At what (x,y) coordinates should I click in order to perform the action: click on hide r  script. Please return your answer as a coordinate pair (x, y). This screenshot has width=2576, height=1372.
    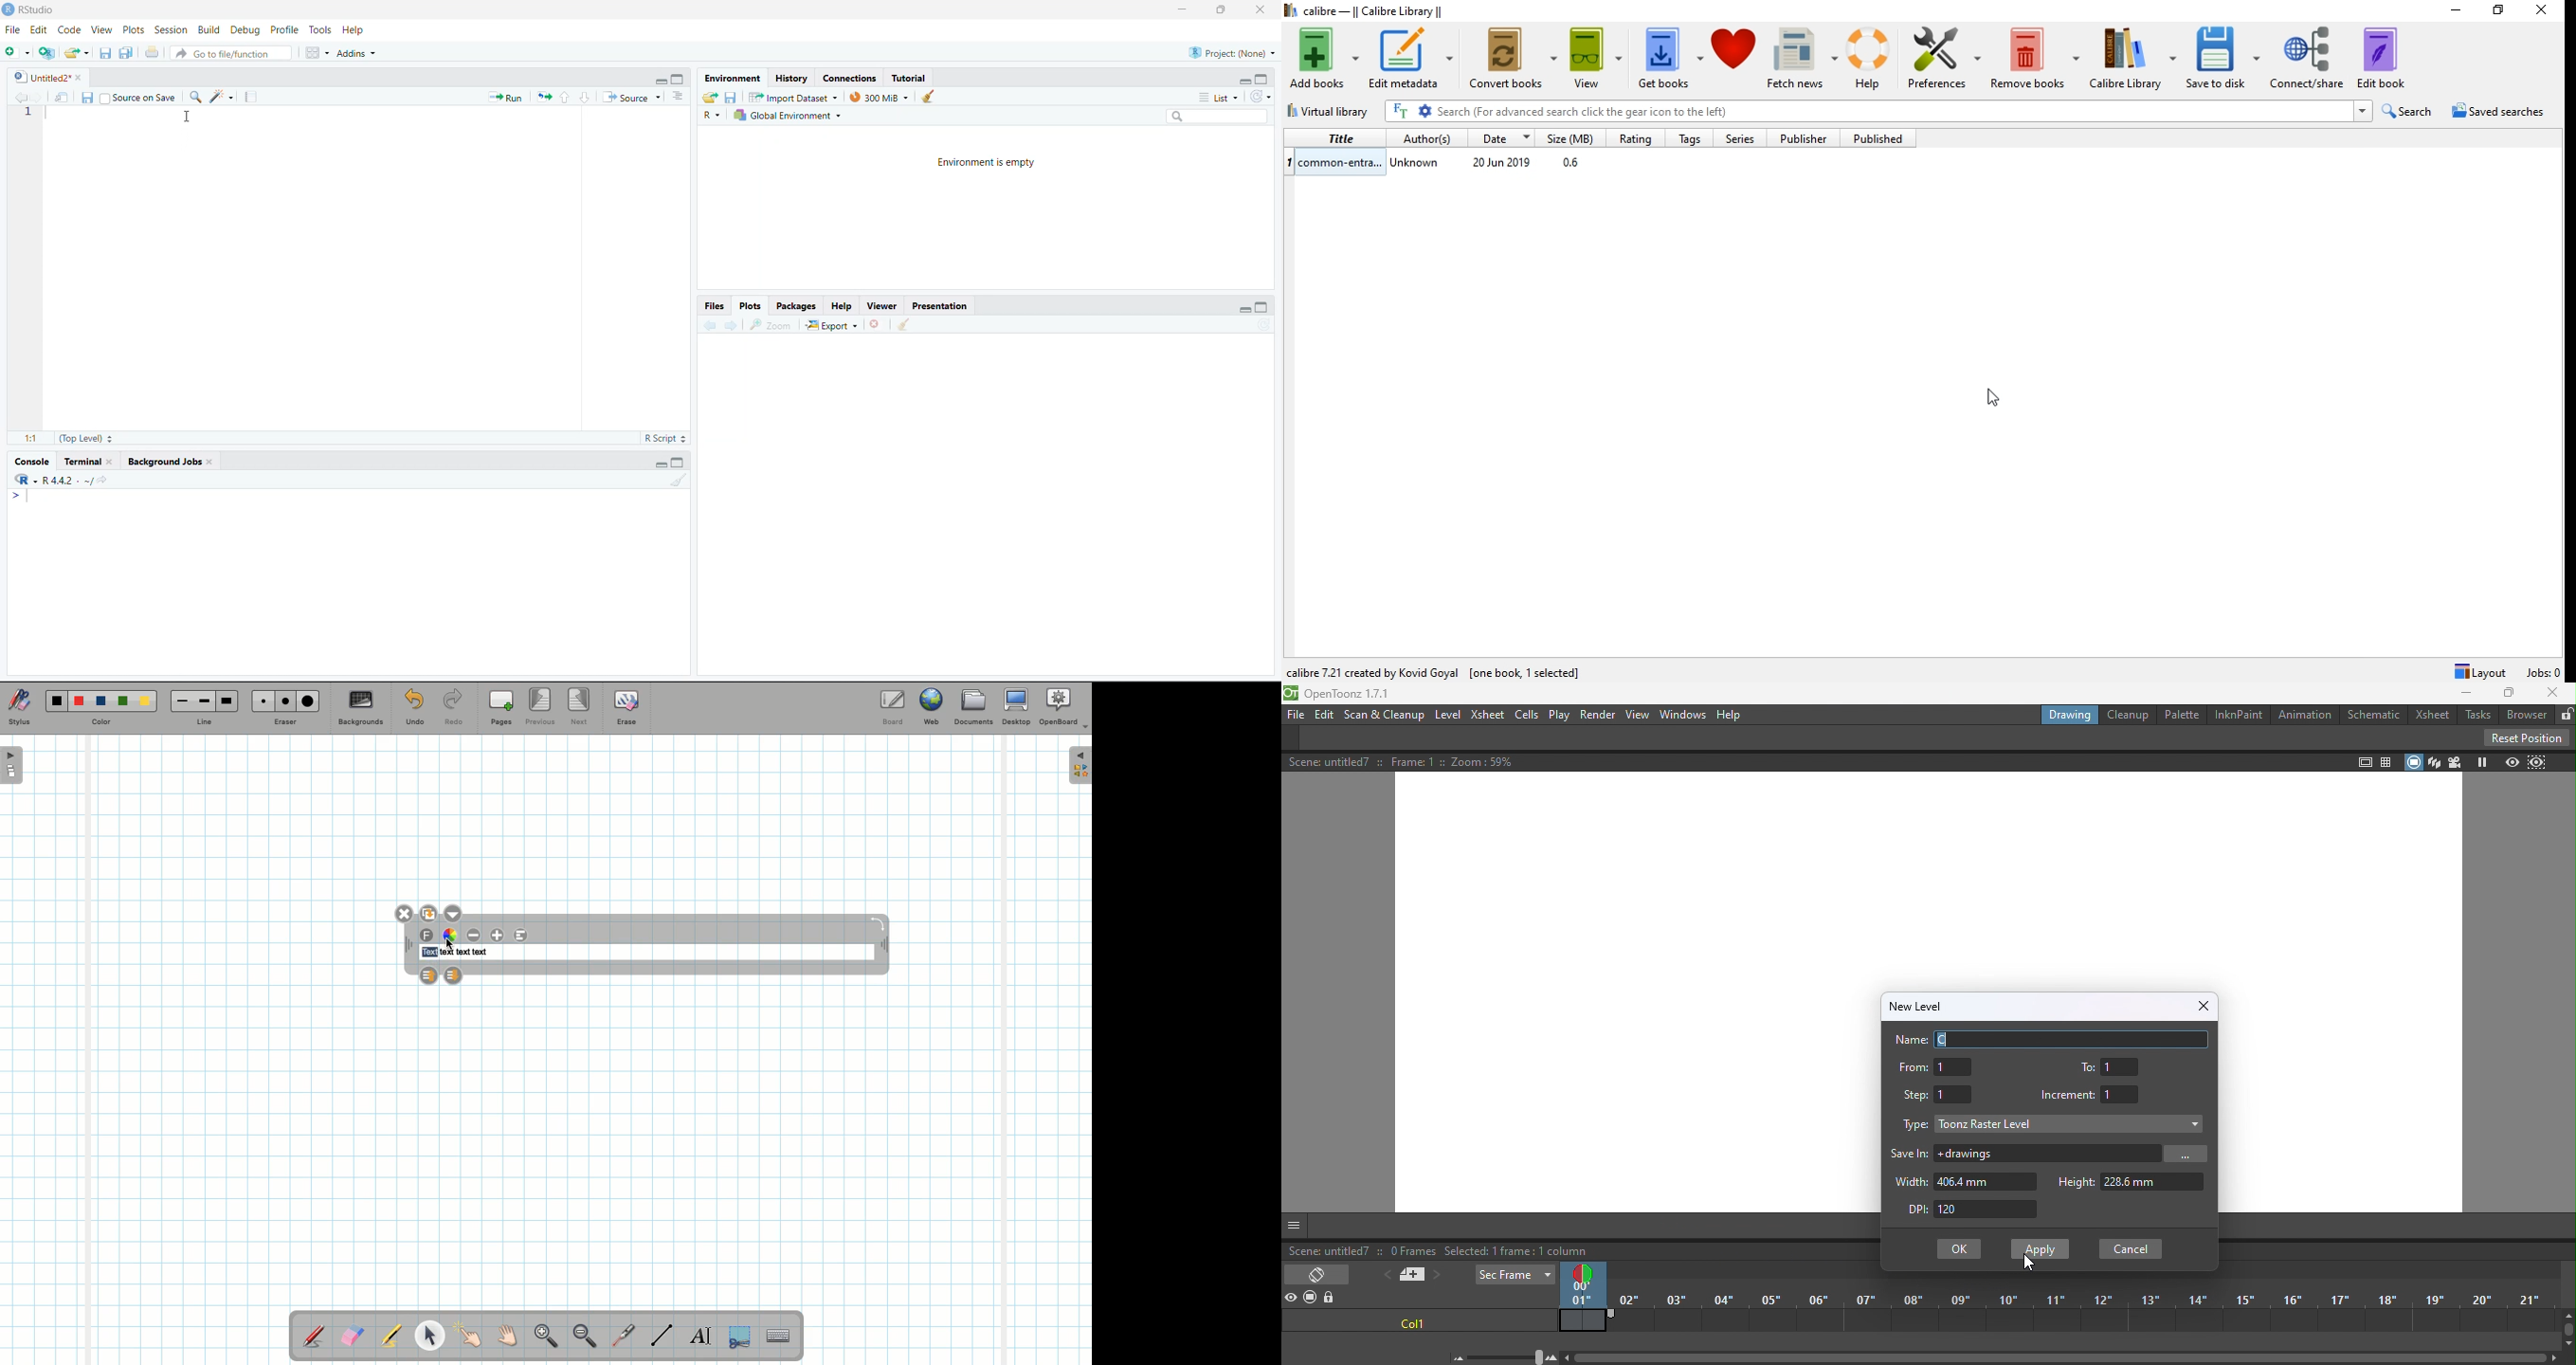
    Looking at the image, I should click on (1241, 80).